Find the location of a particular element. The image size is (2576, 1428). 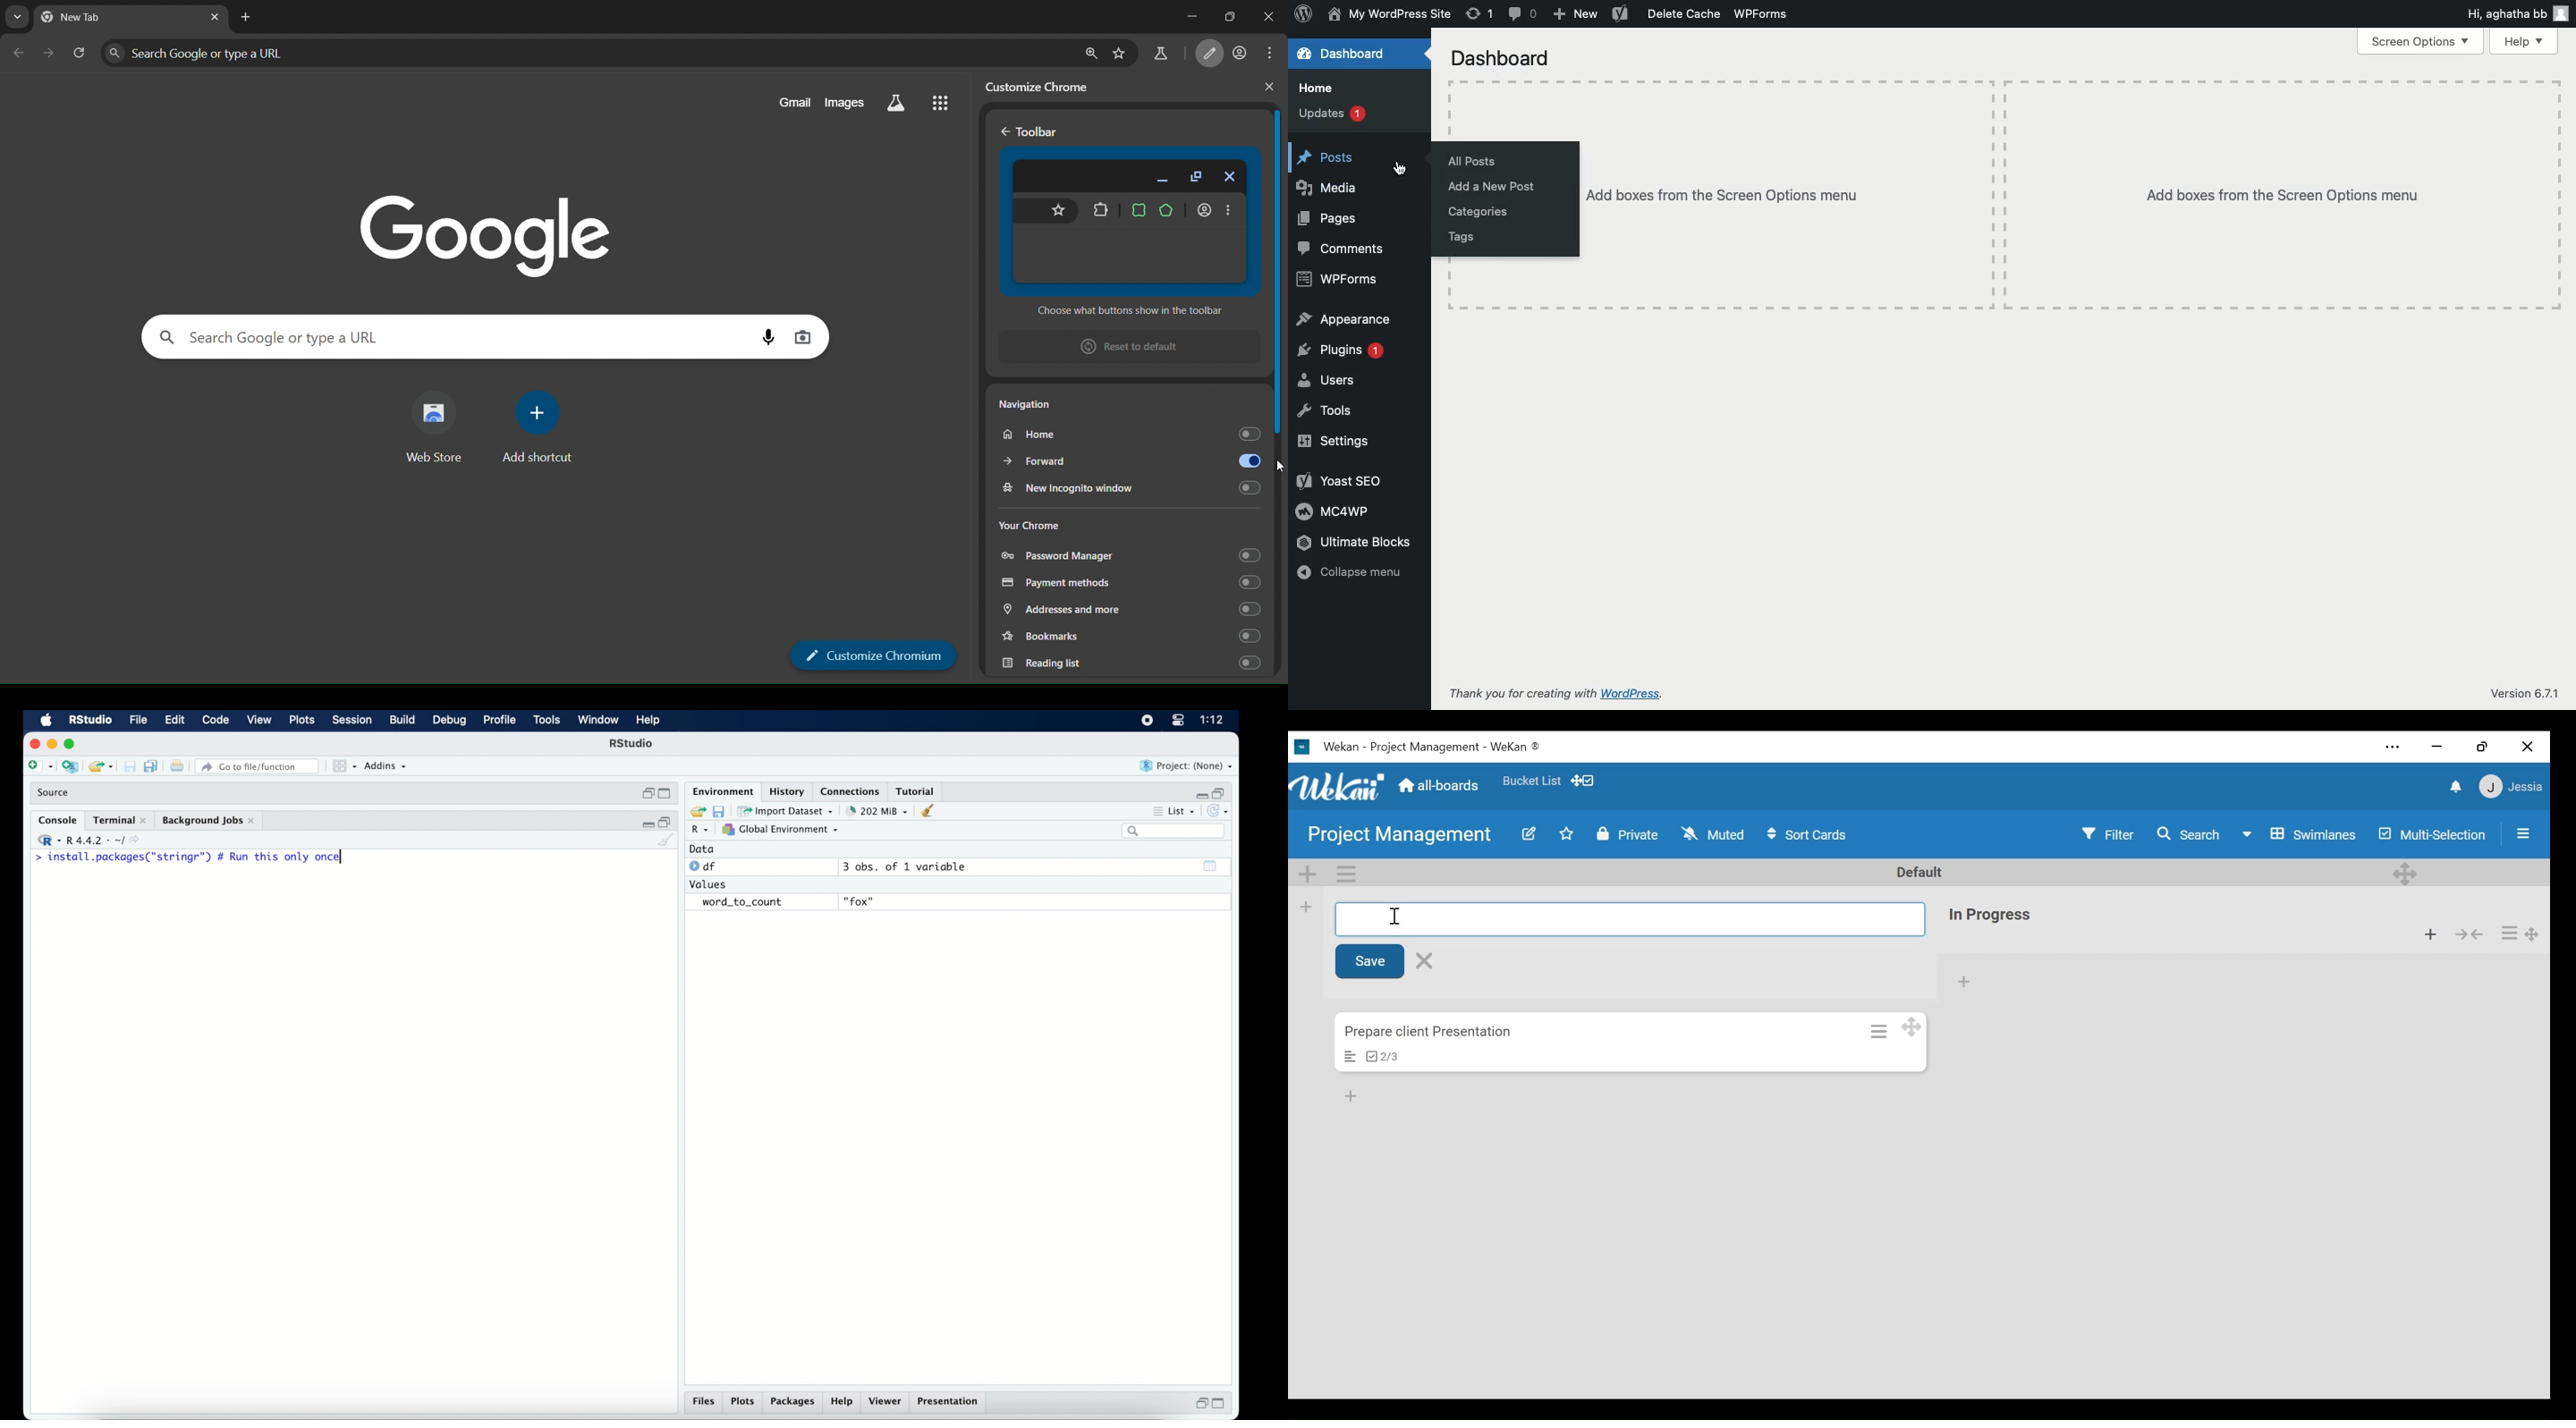

plots is located at coordinates (743, 1402).